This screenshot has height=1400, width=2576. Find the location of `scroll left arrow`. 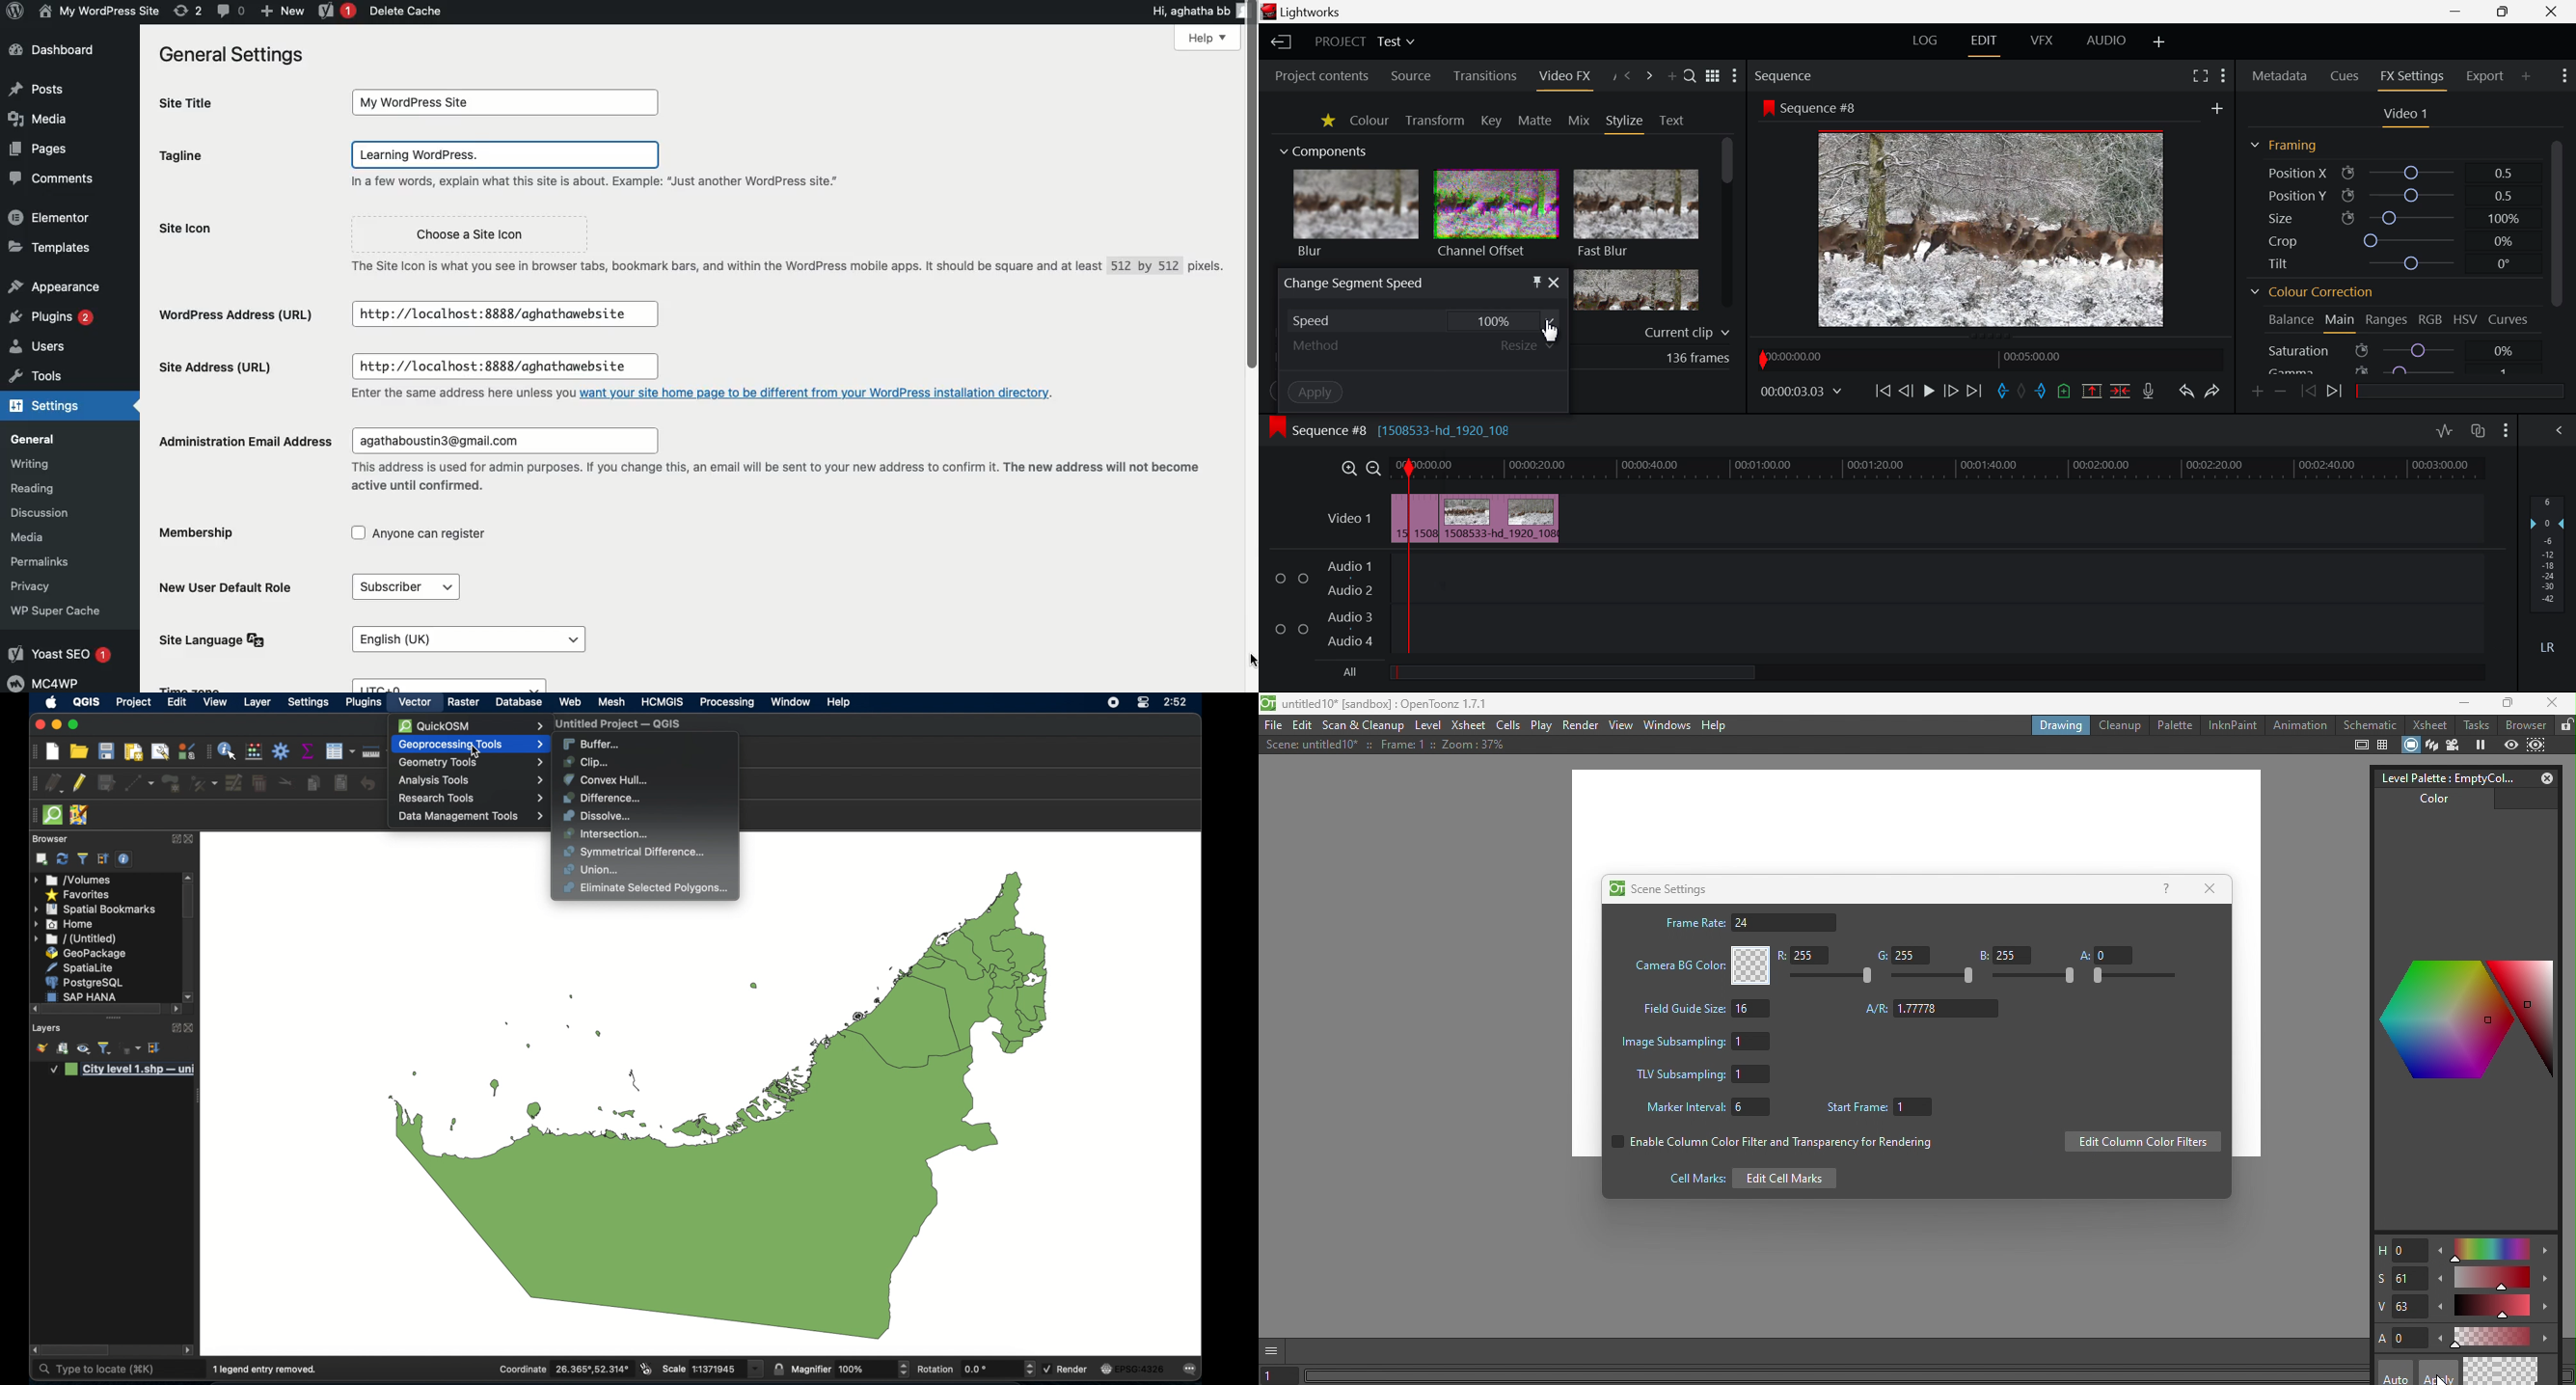

scroll left arrow is located at coordinates (189, 1351).